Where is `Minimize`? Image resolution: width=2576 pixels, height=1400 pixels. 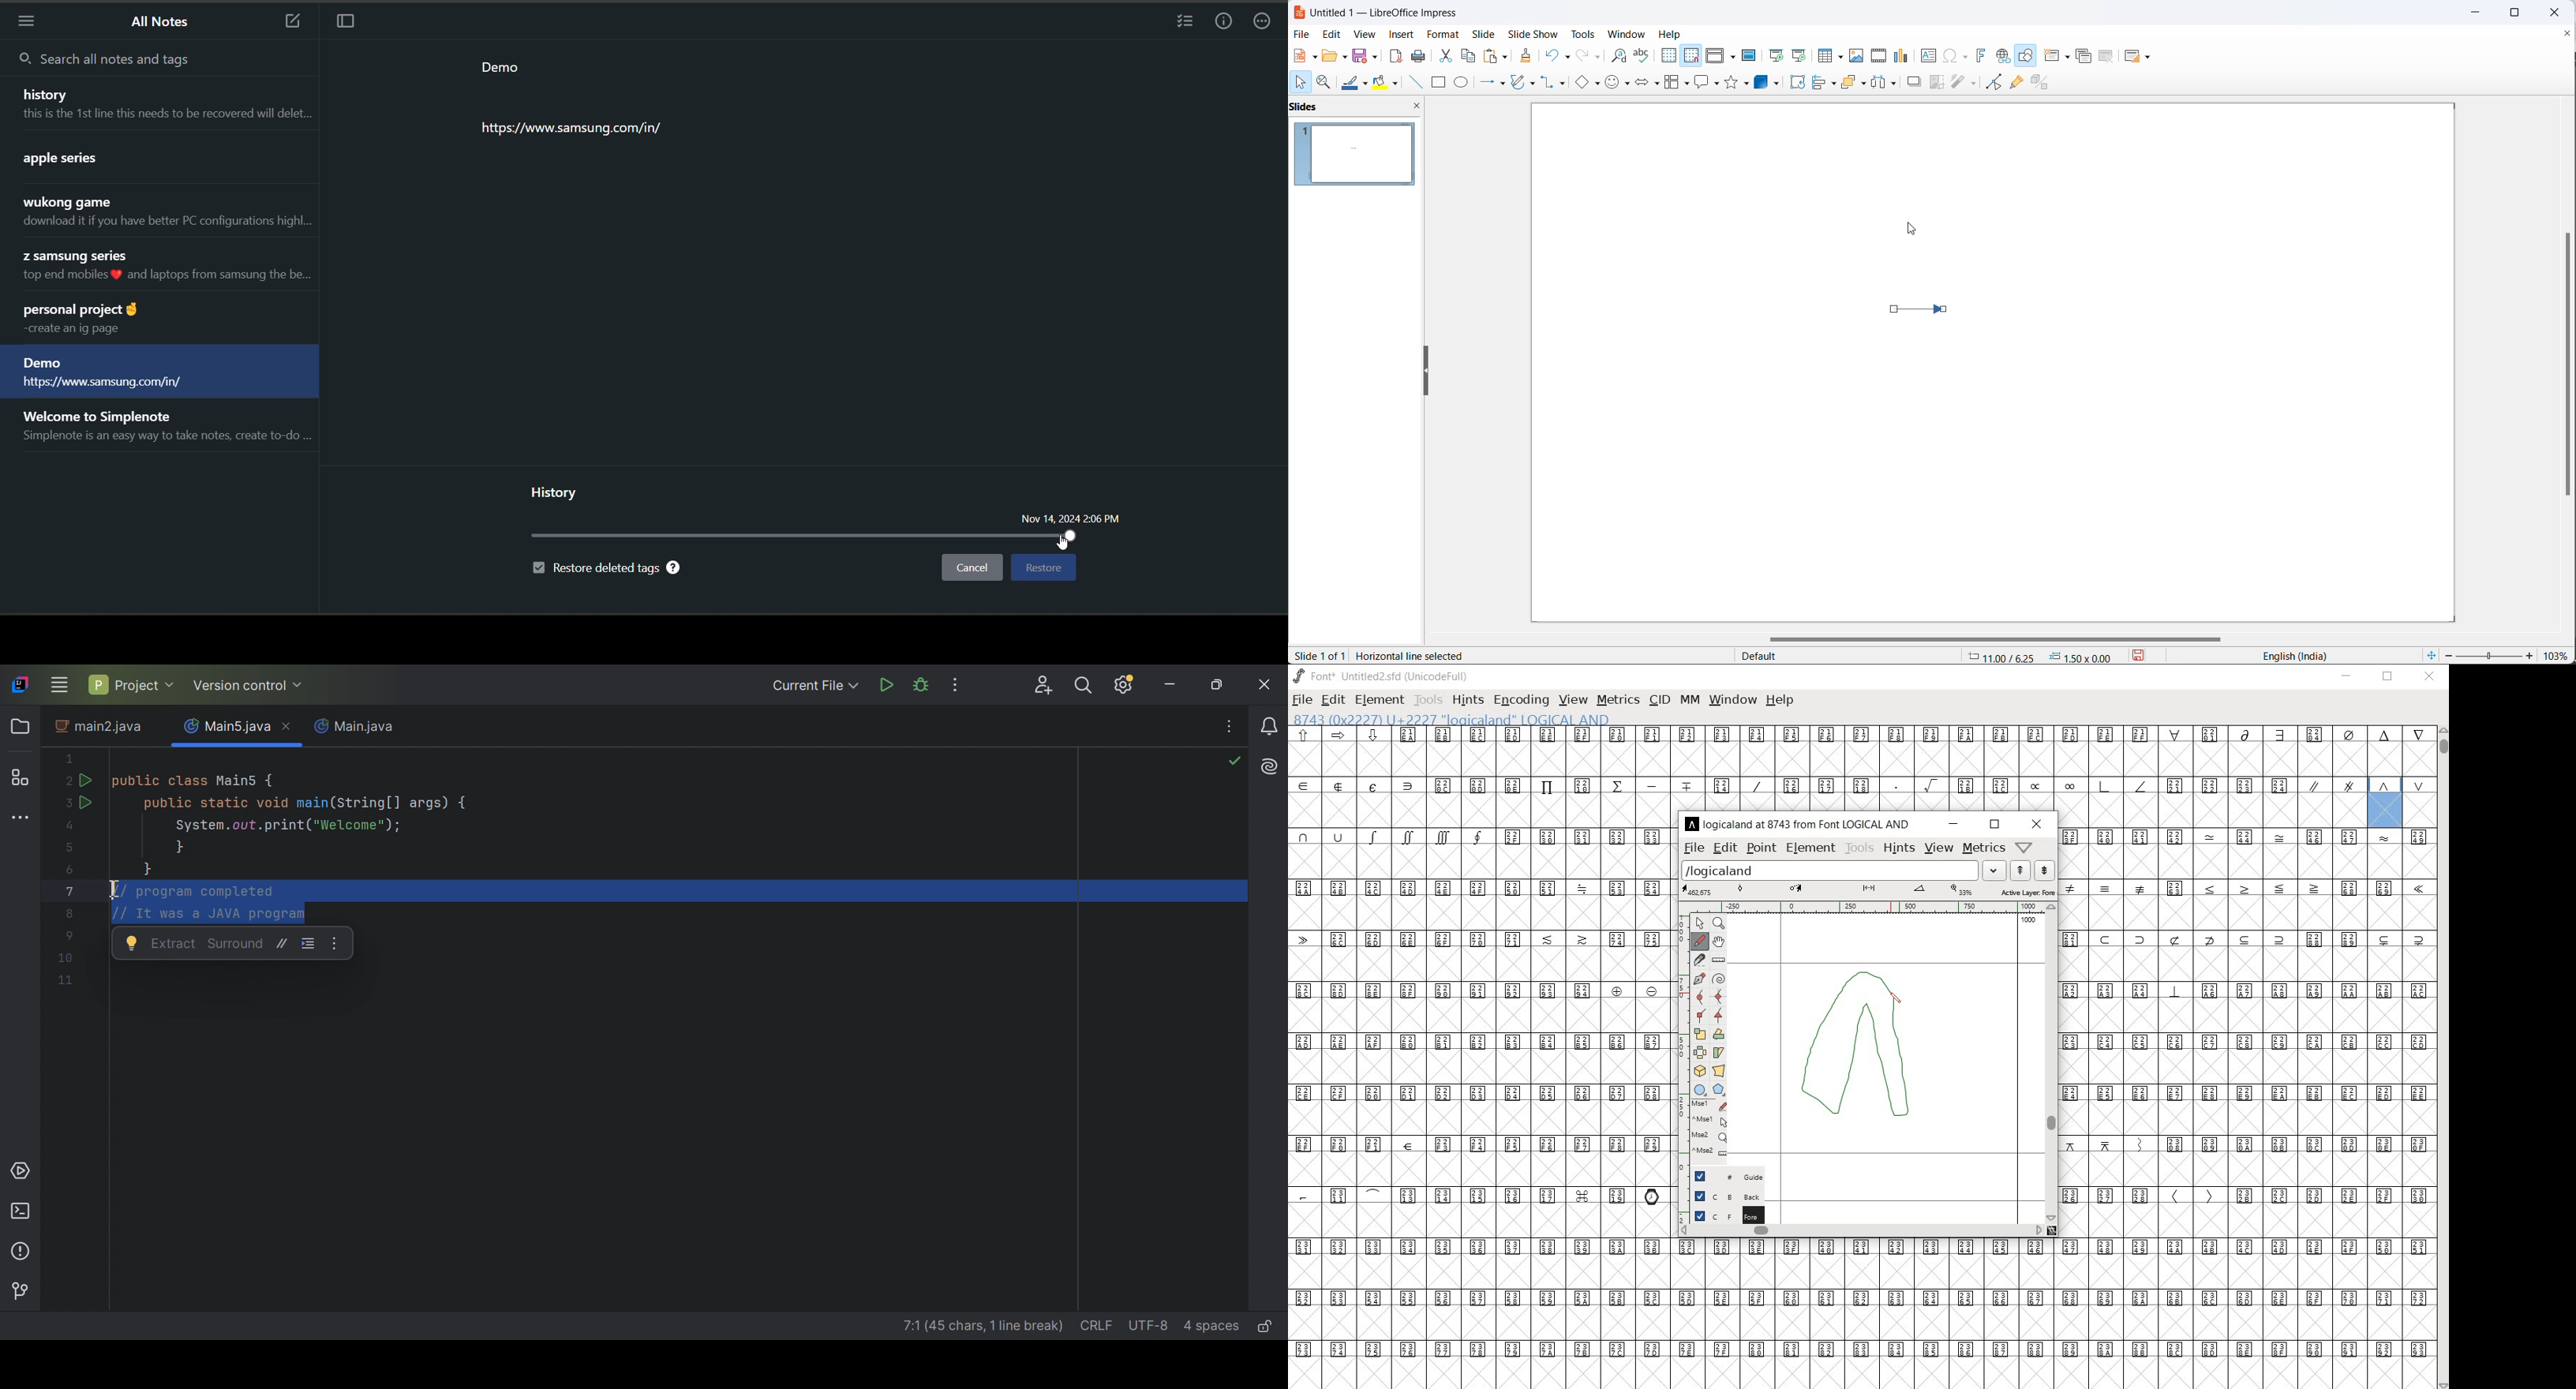 Minimize is located at coordinates (1170, 688).